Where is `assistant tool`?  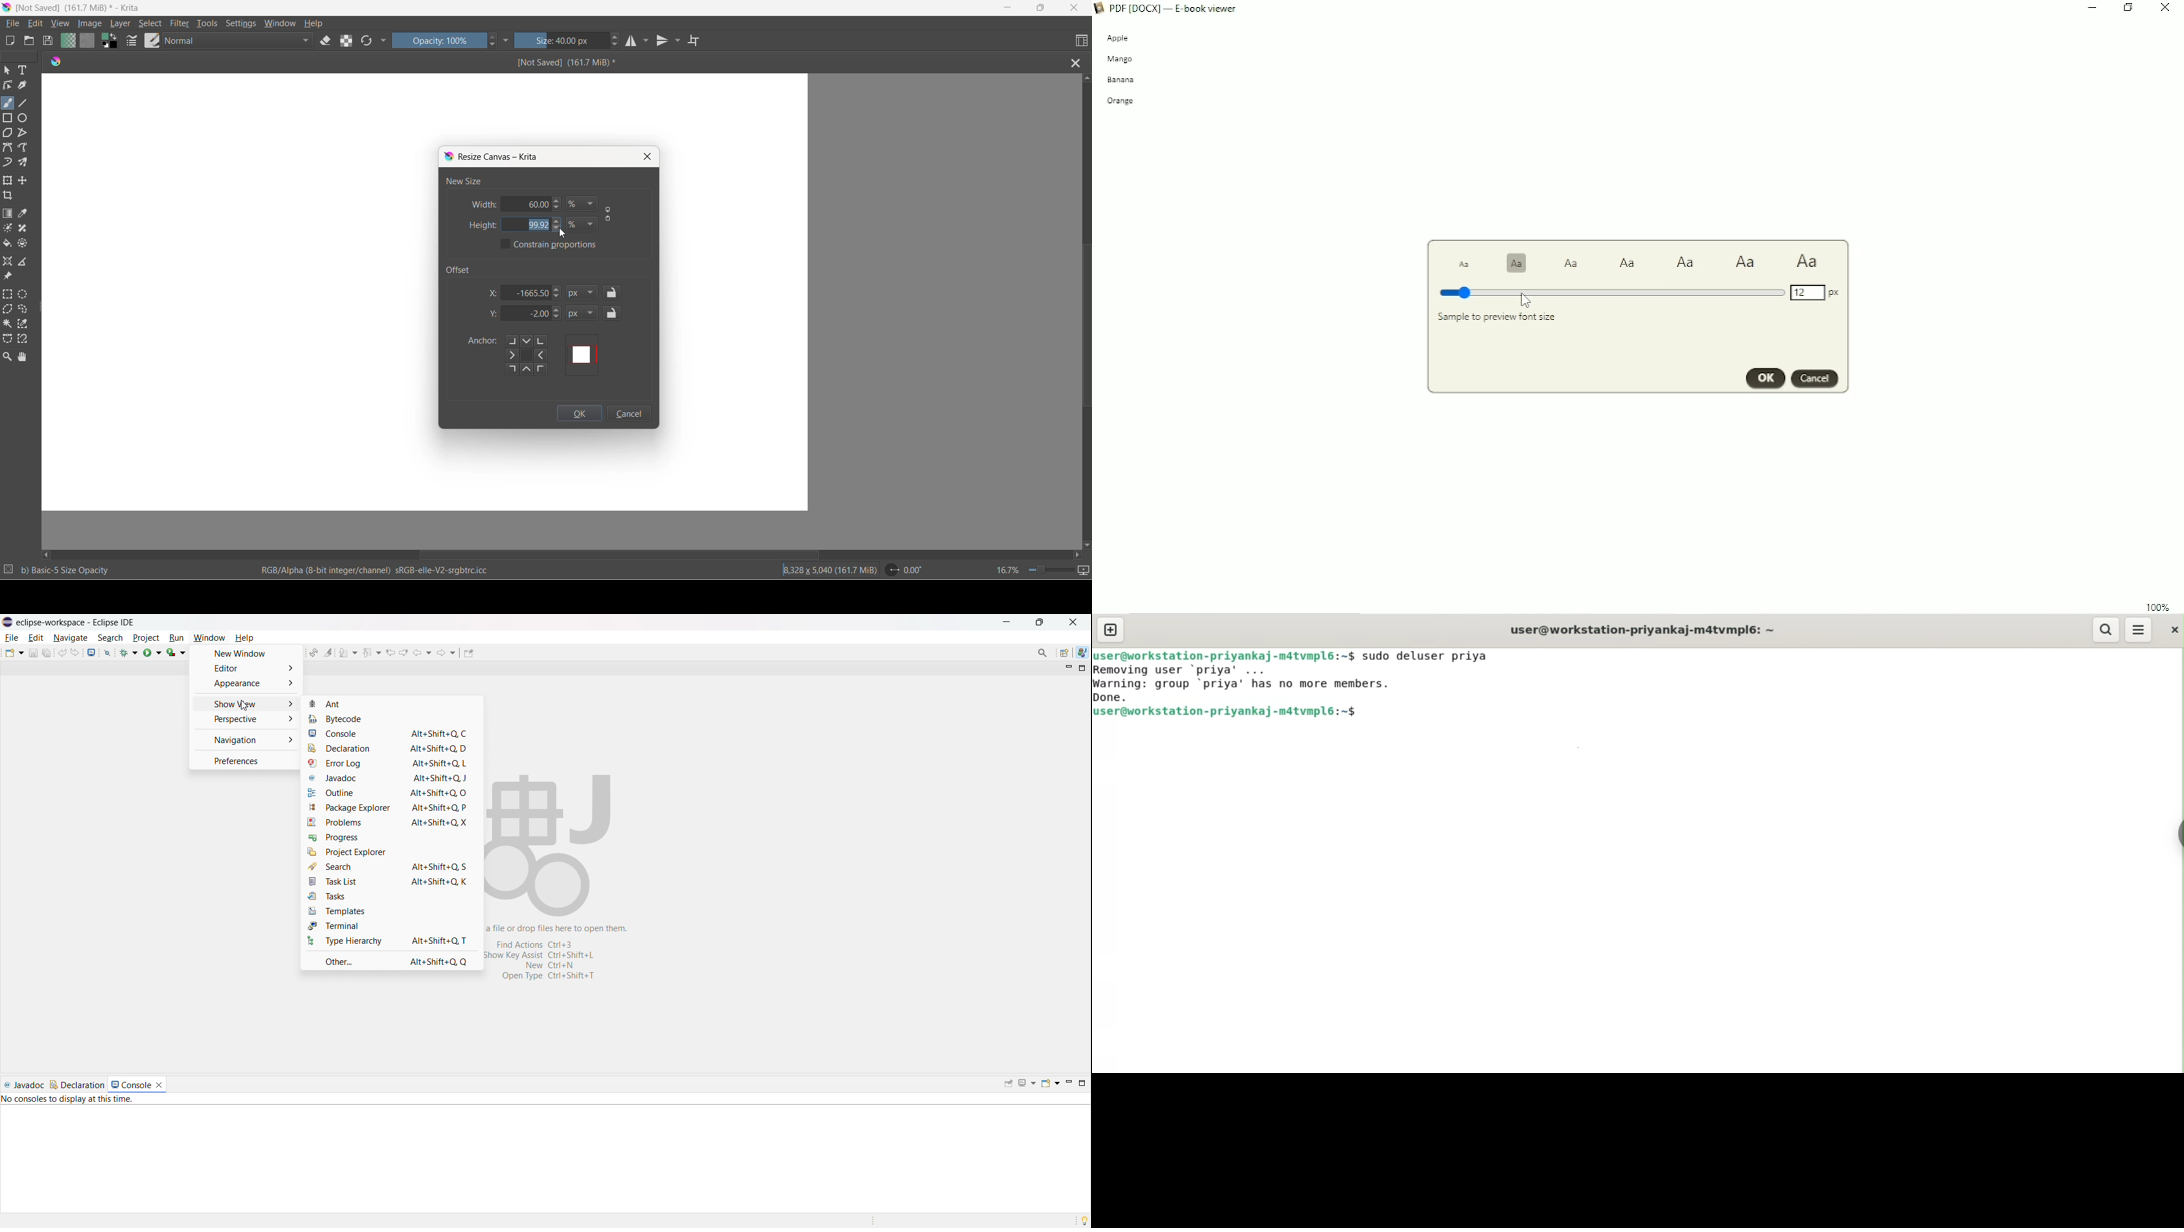
assistant tool is located at coordinates (9, 262).